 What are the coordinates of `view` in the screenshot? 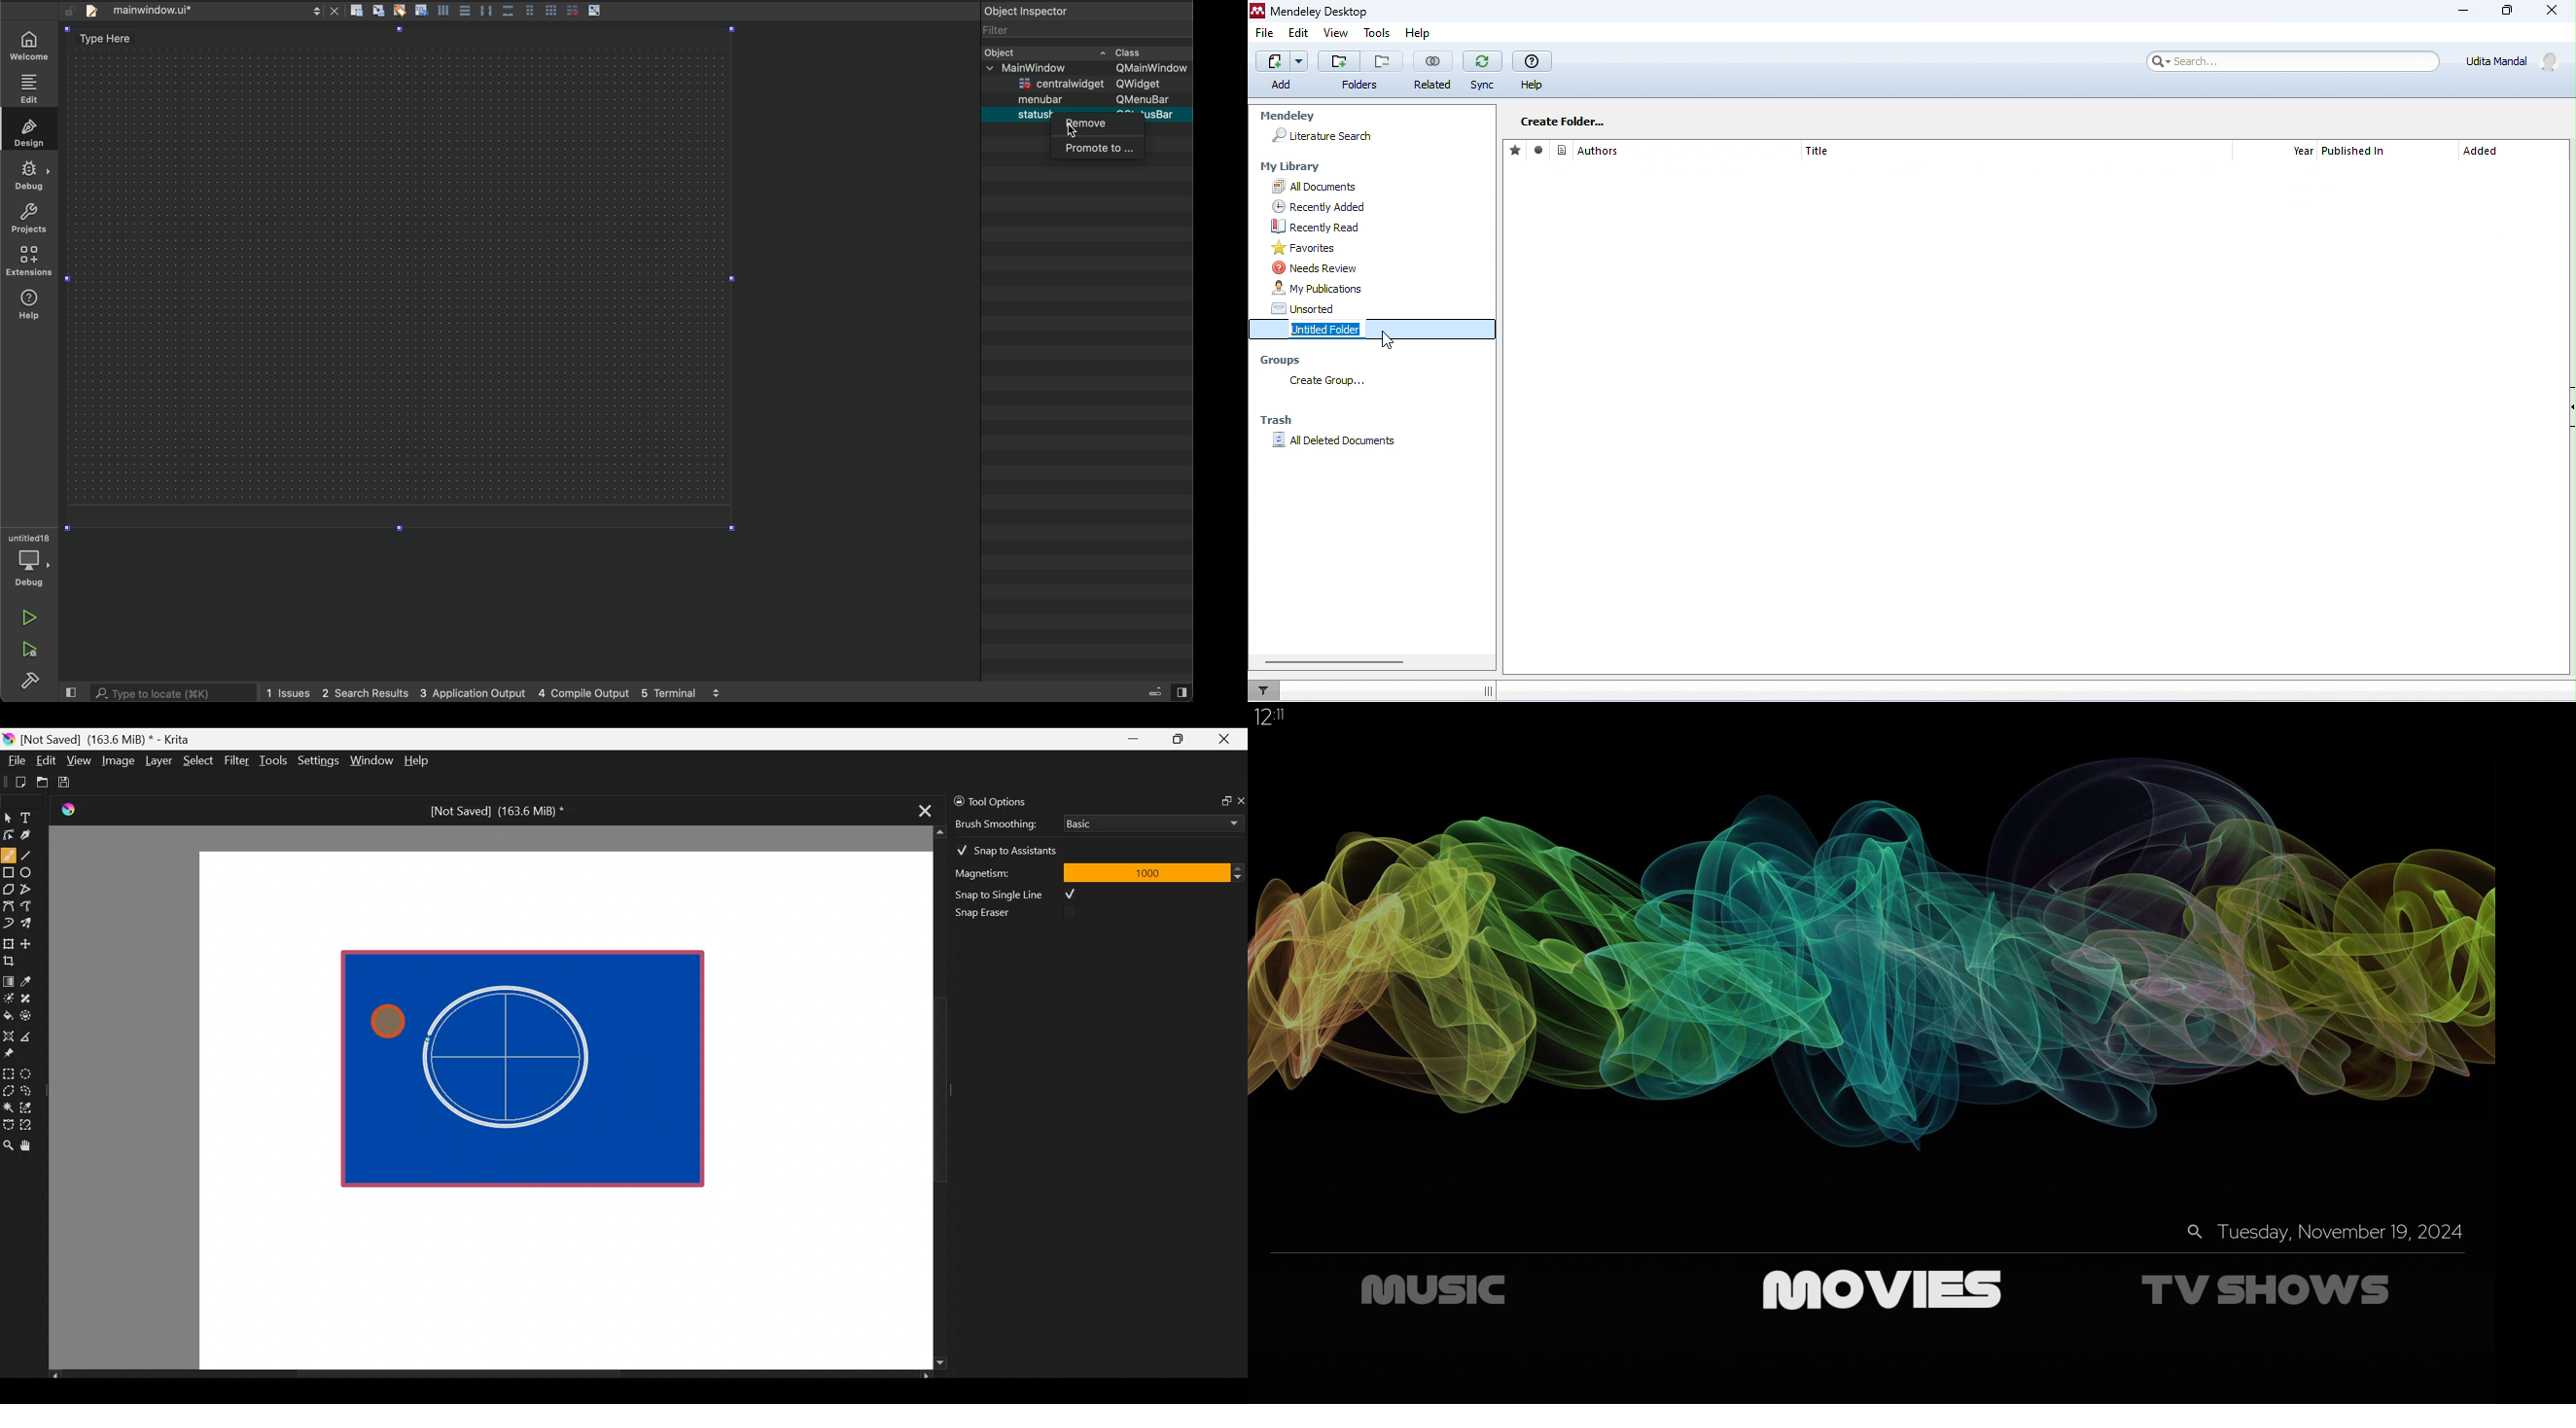 It's located at (1335, 33).